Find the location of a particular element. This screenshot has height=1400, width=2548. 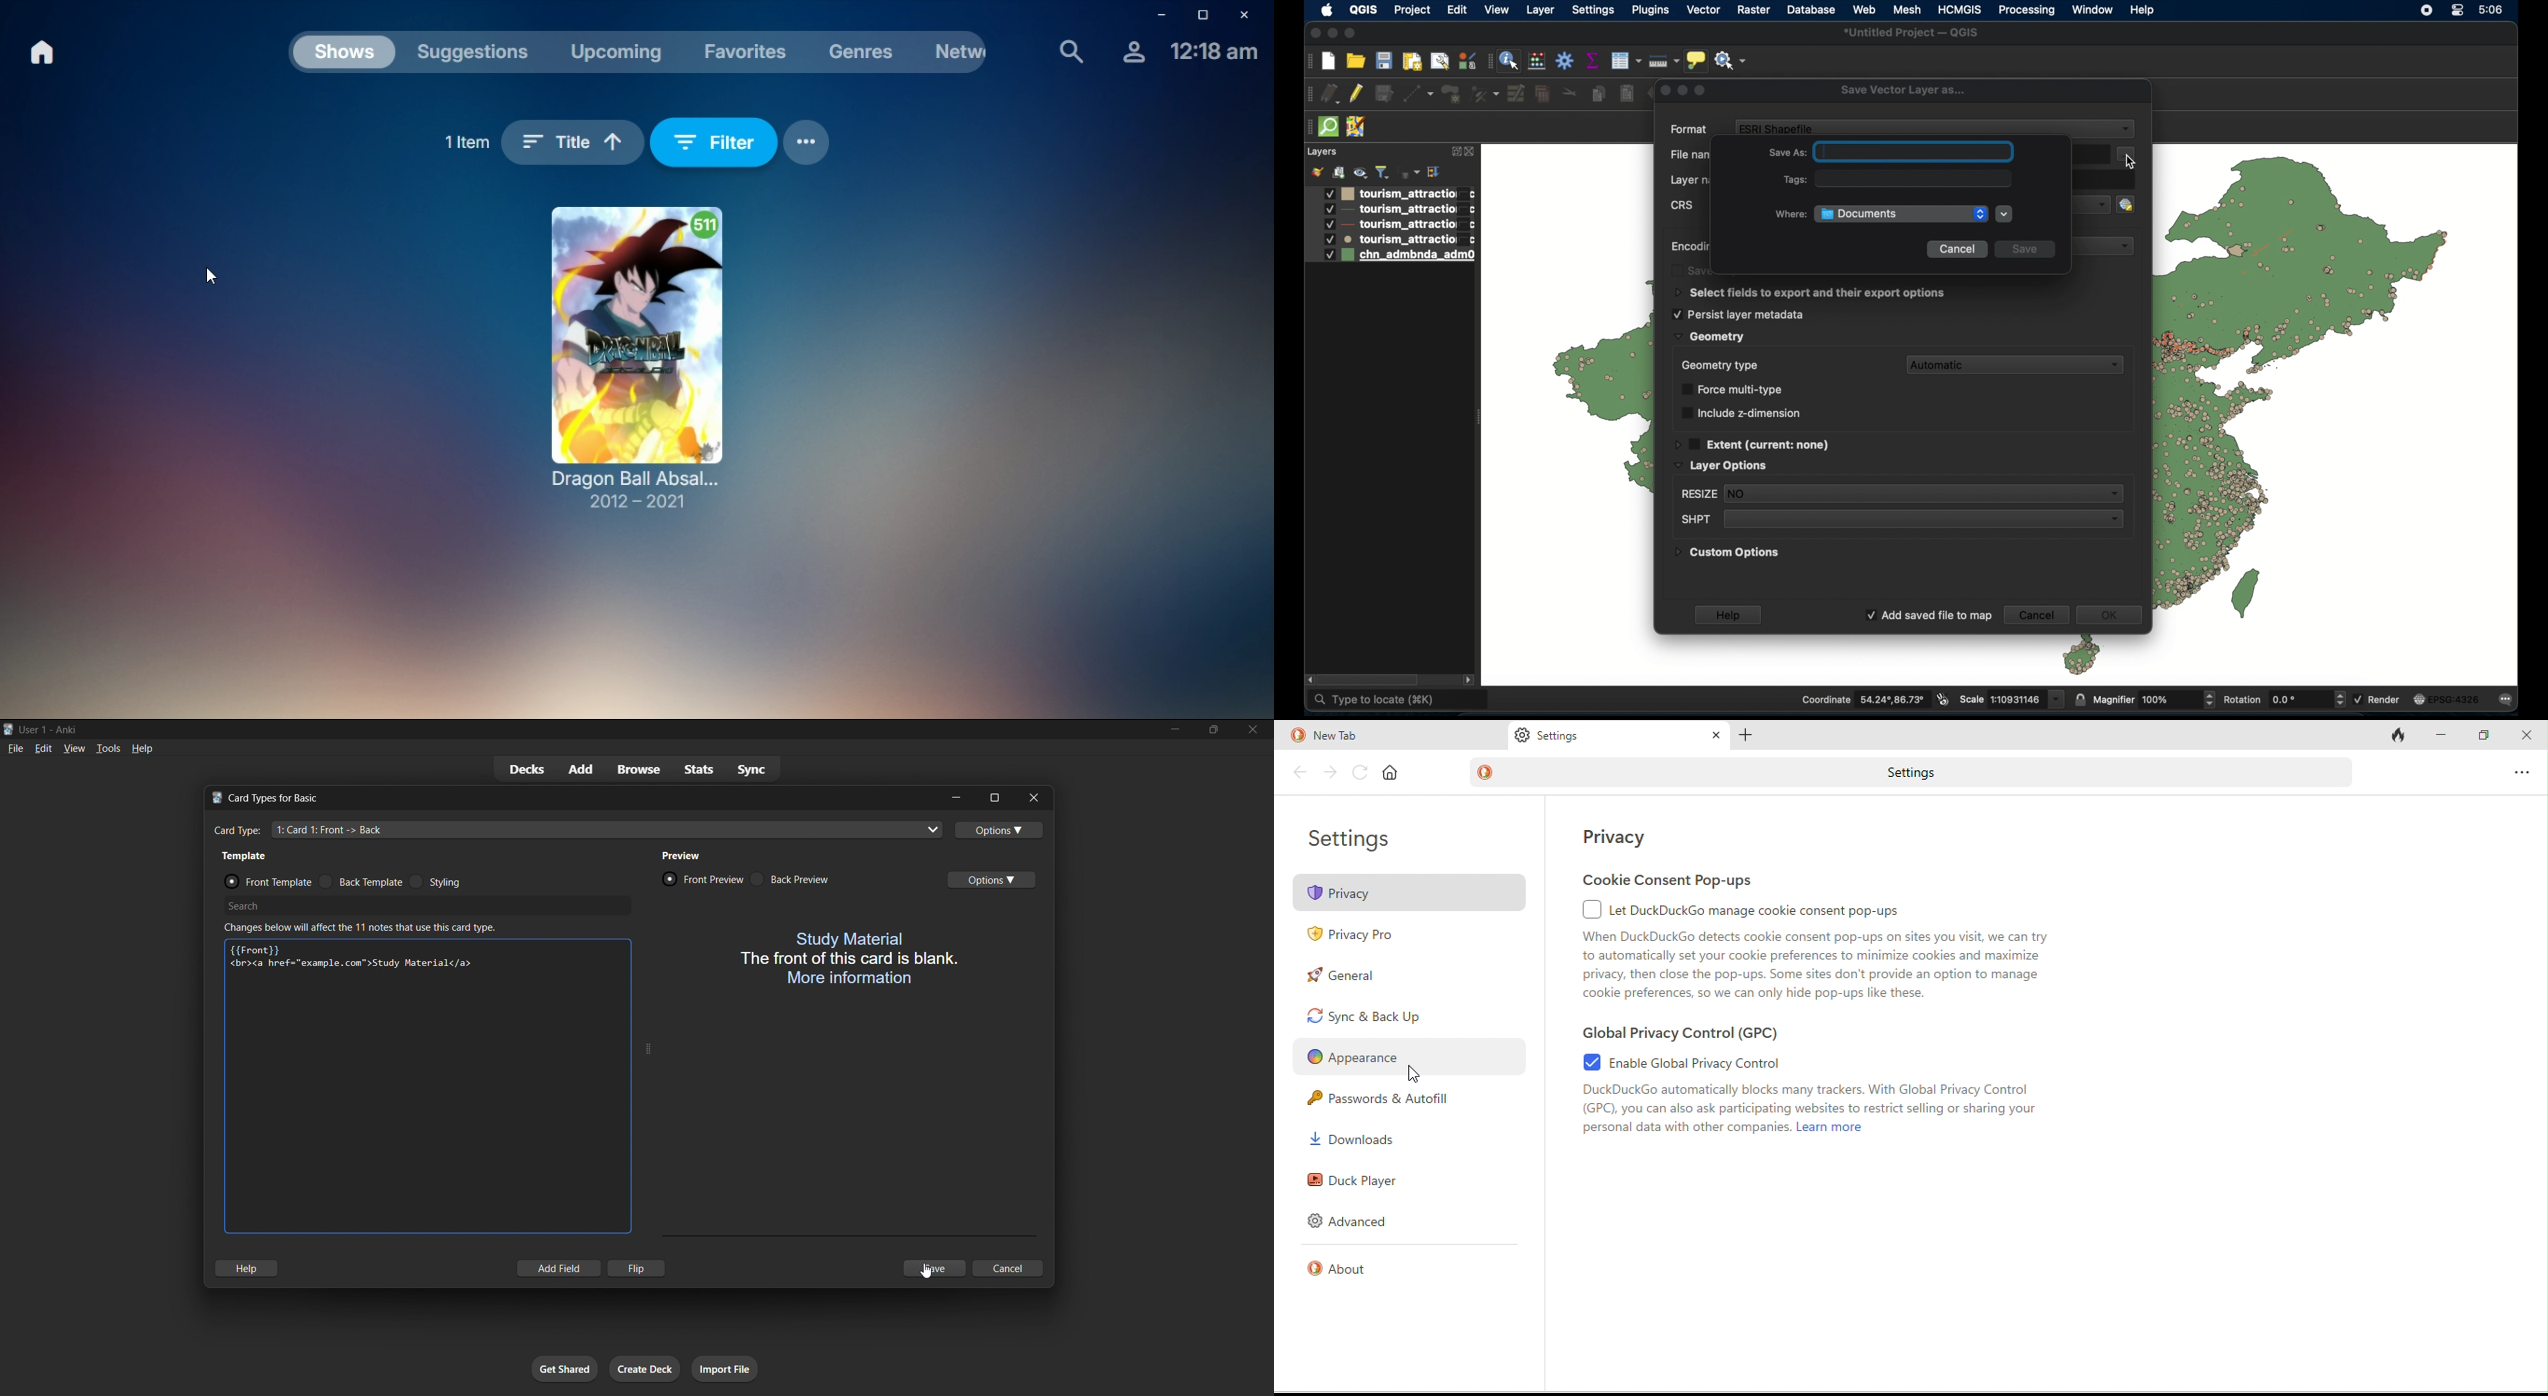

lets duck duck go manage cookie consent pop ups is located at coordinates (1766, 909).